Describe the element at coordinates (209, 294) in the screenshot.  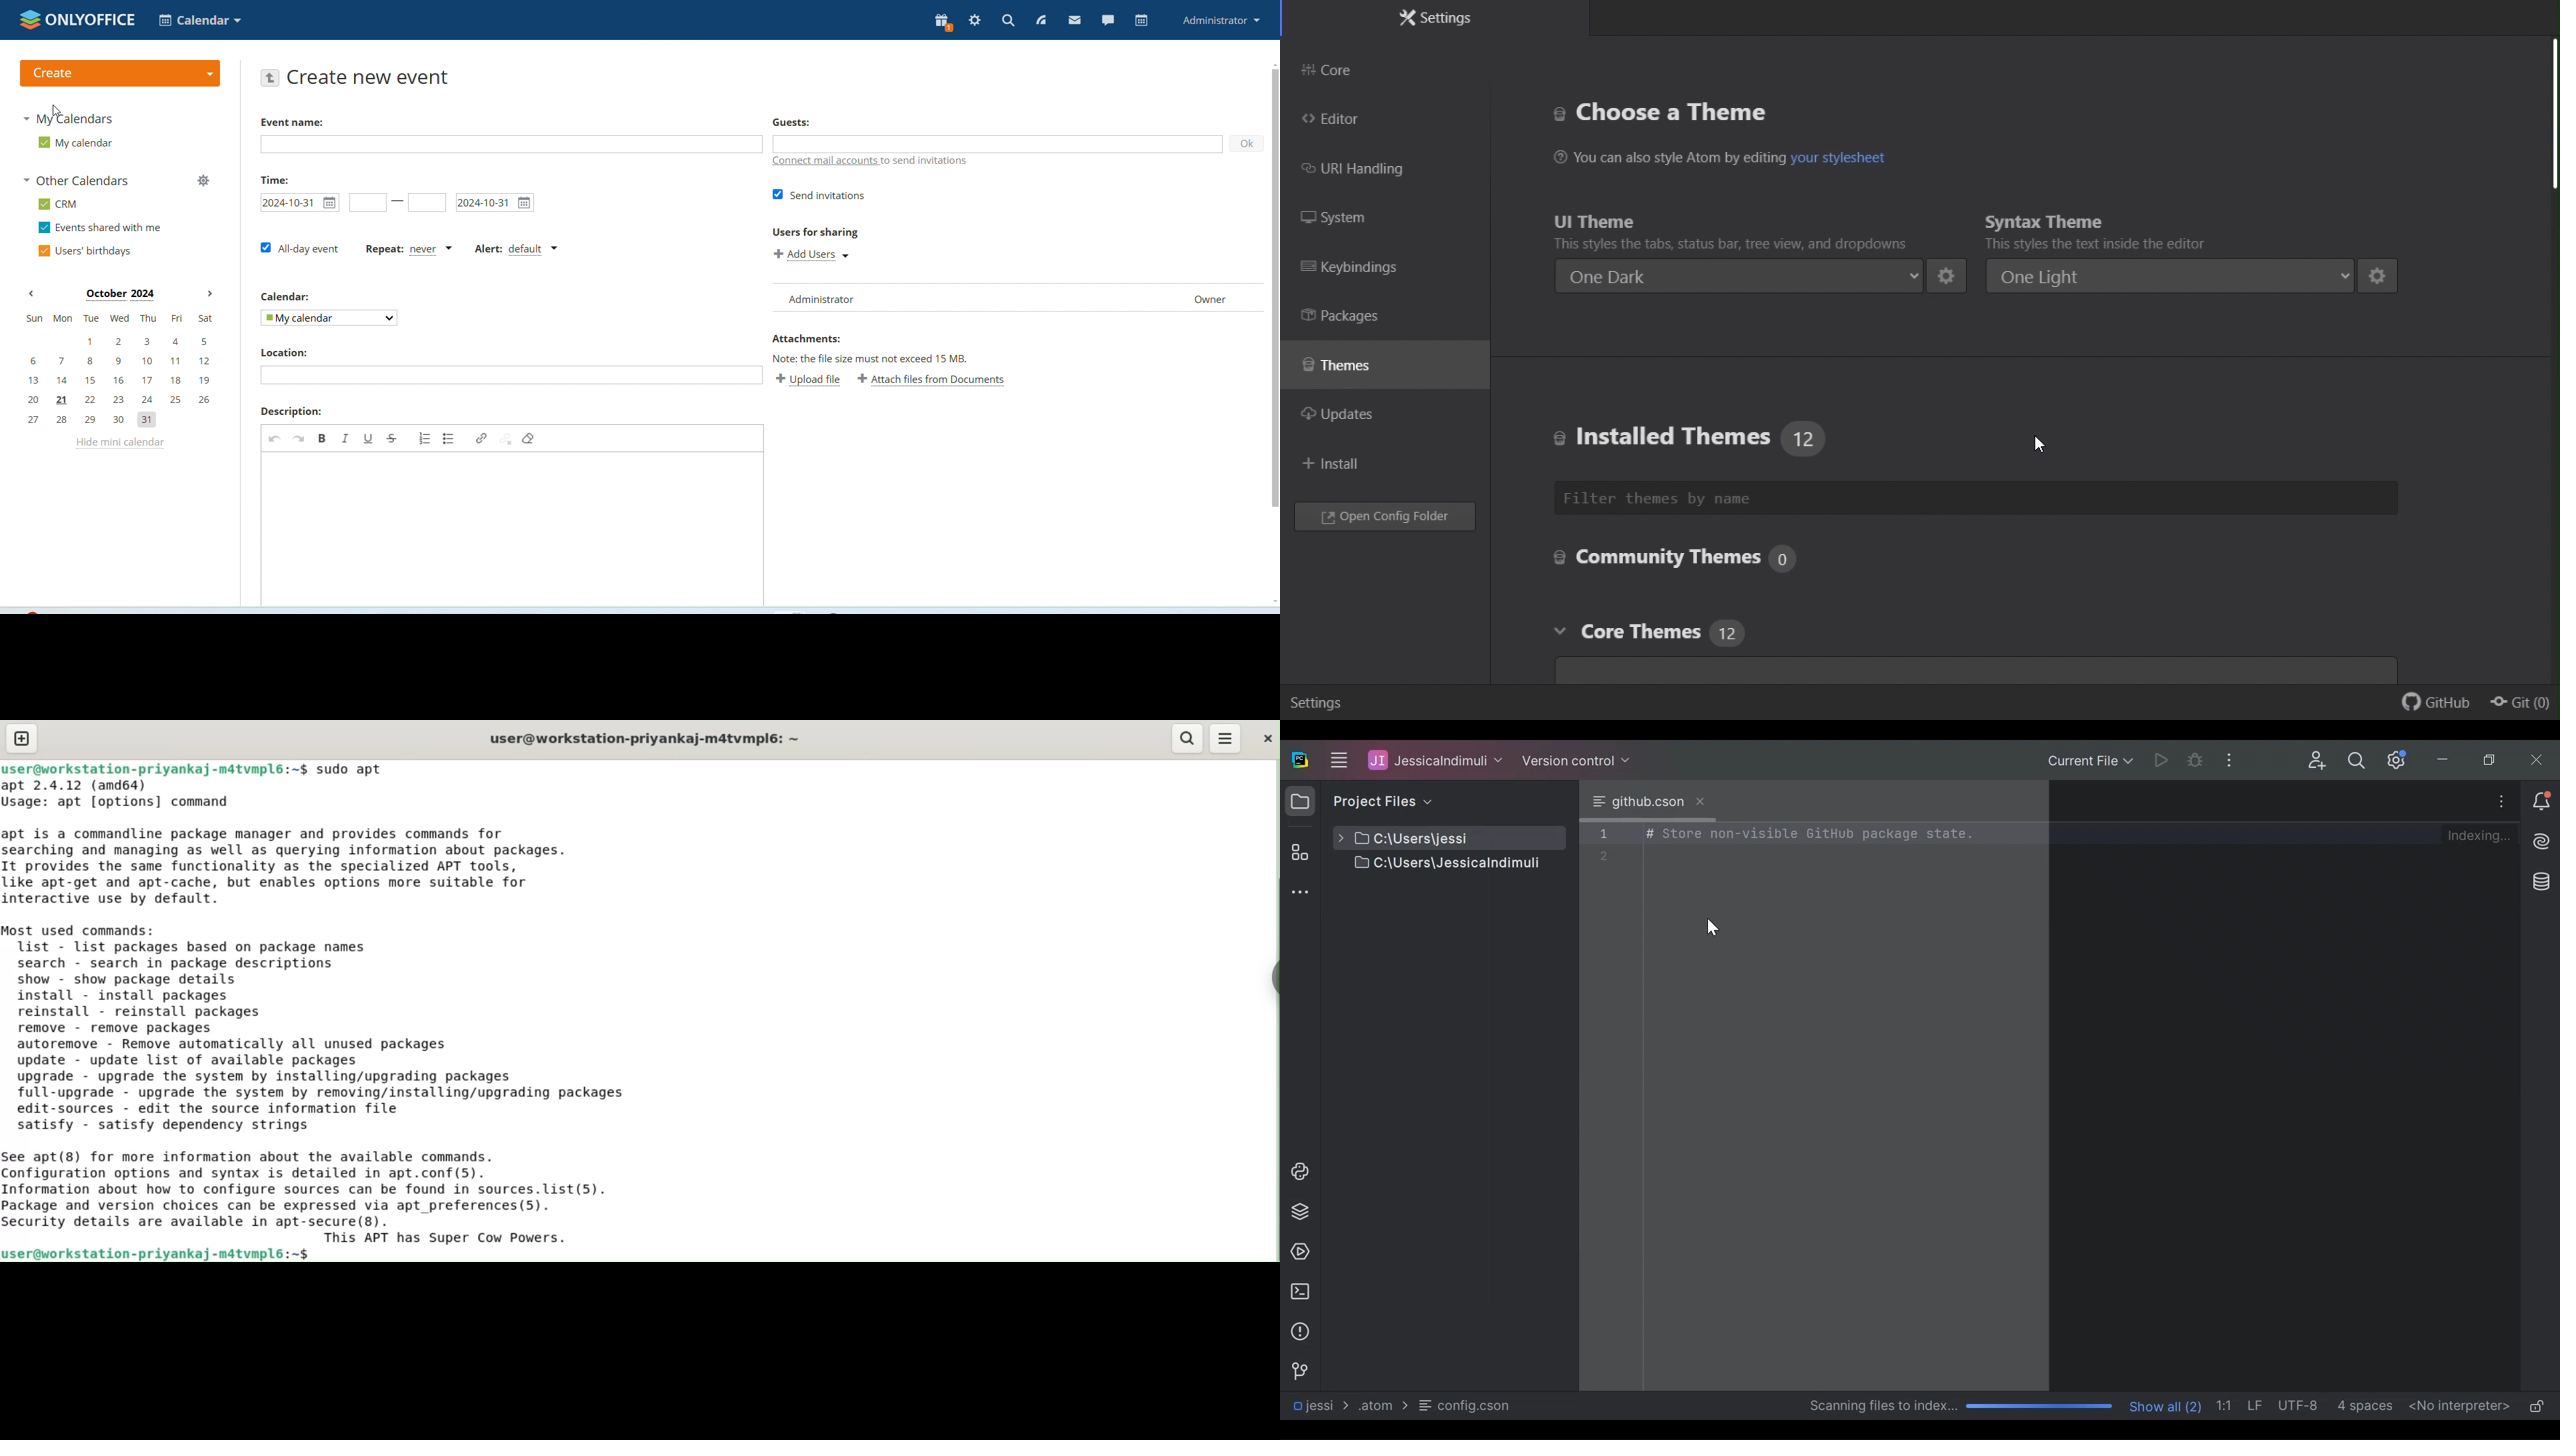
I see `next month` at that location.